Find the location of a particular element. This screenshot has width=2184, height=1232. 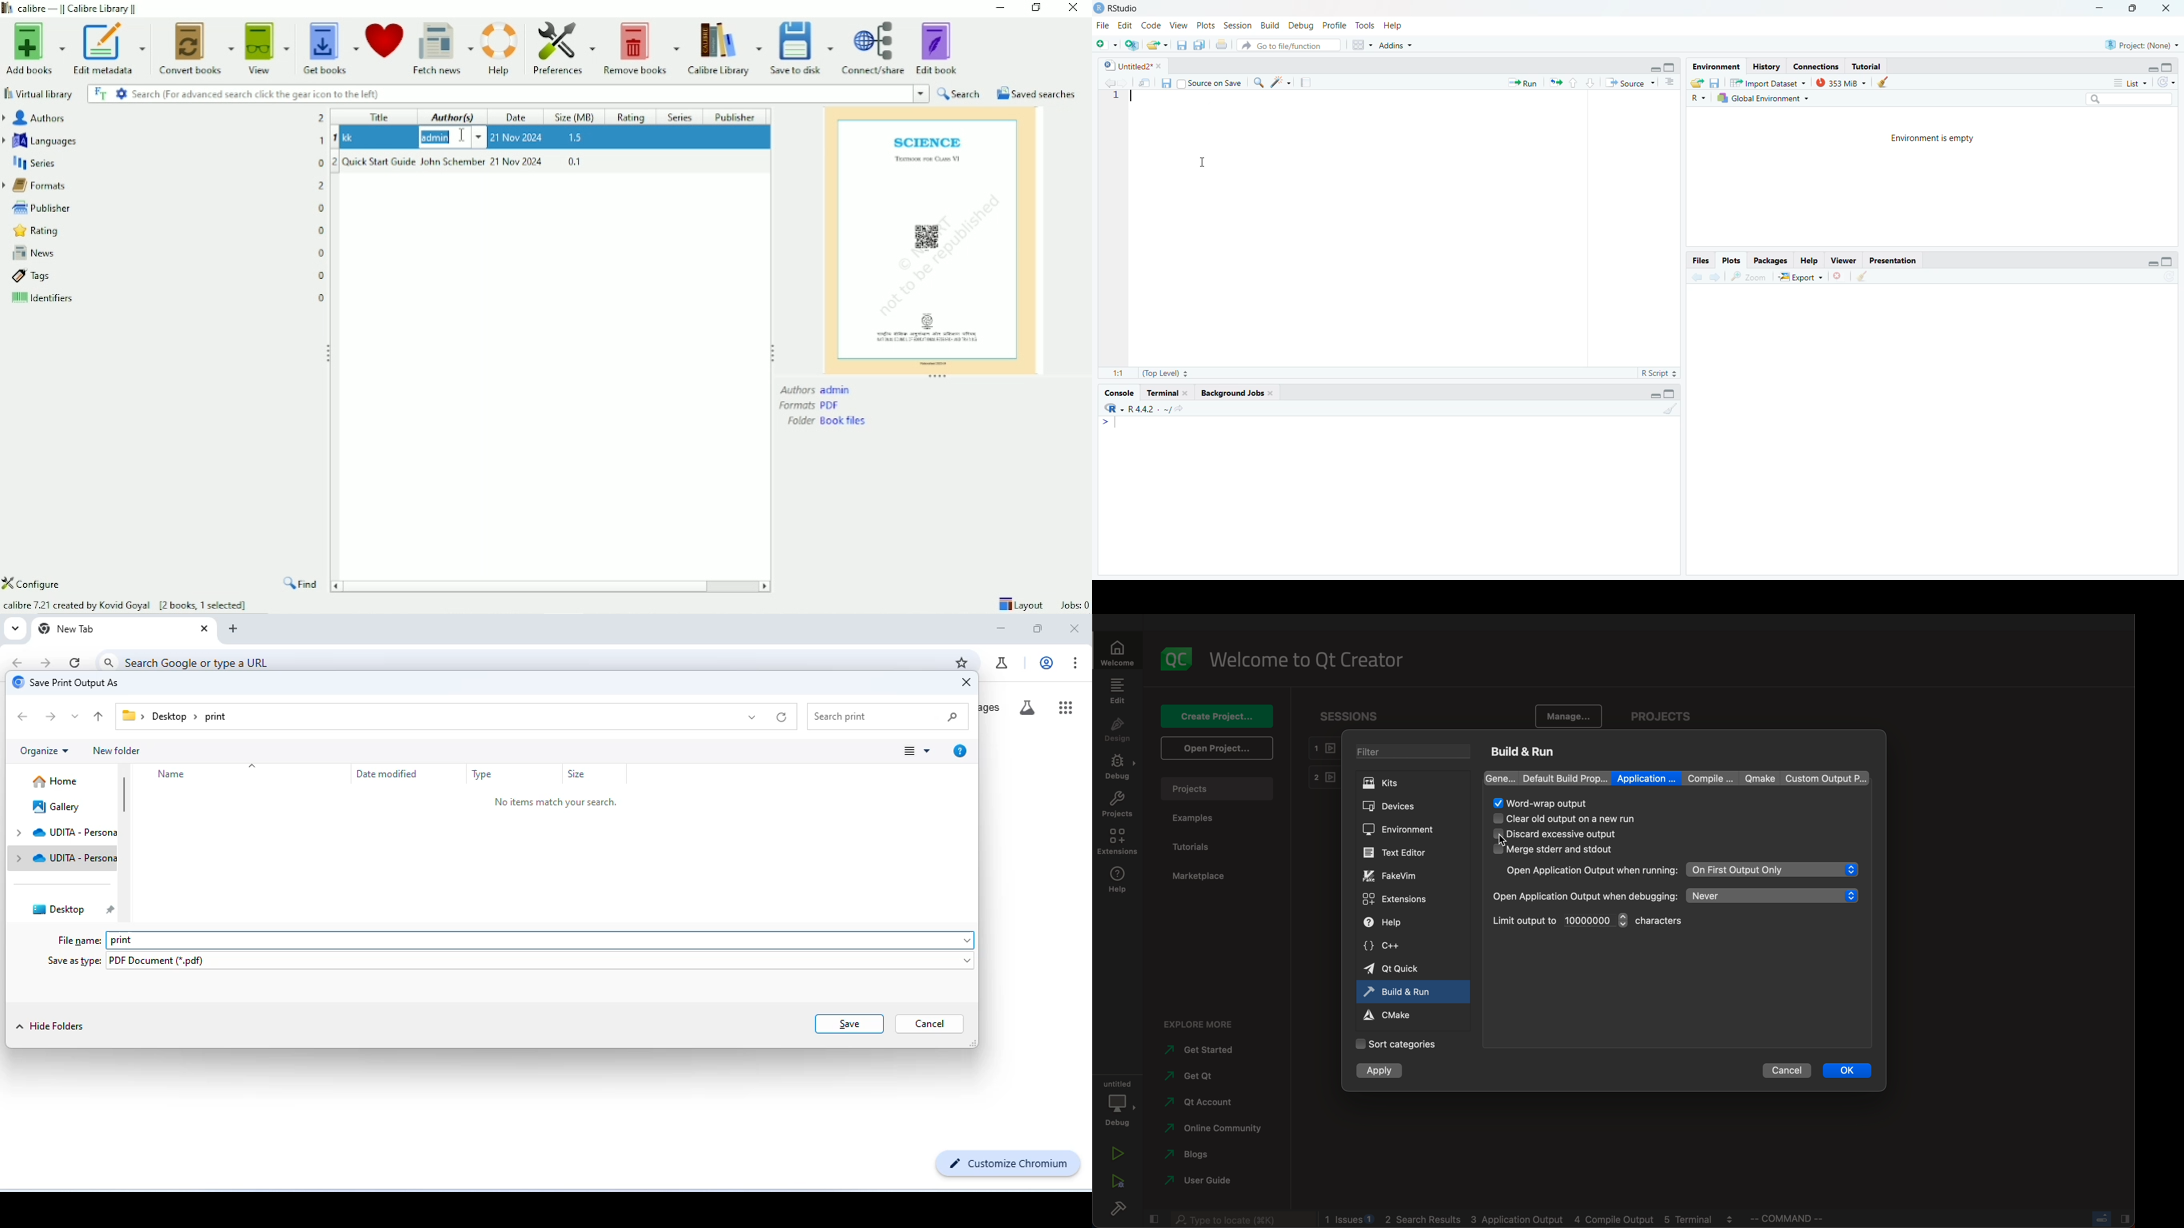

Source on Save is located at coordinates (1210, 84).